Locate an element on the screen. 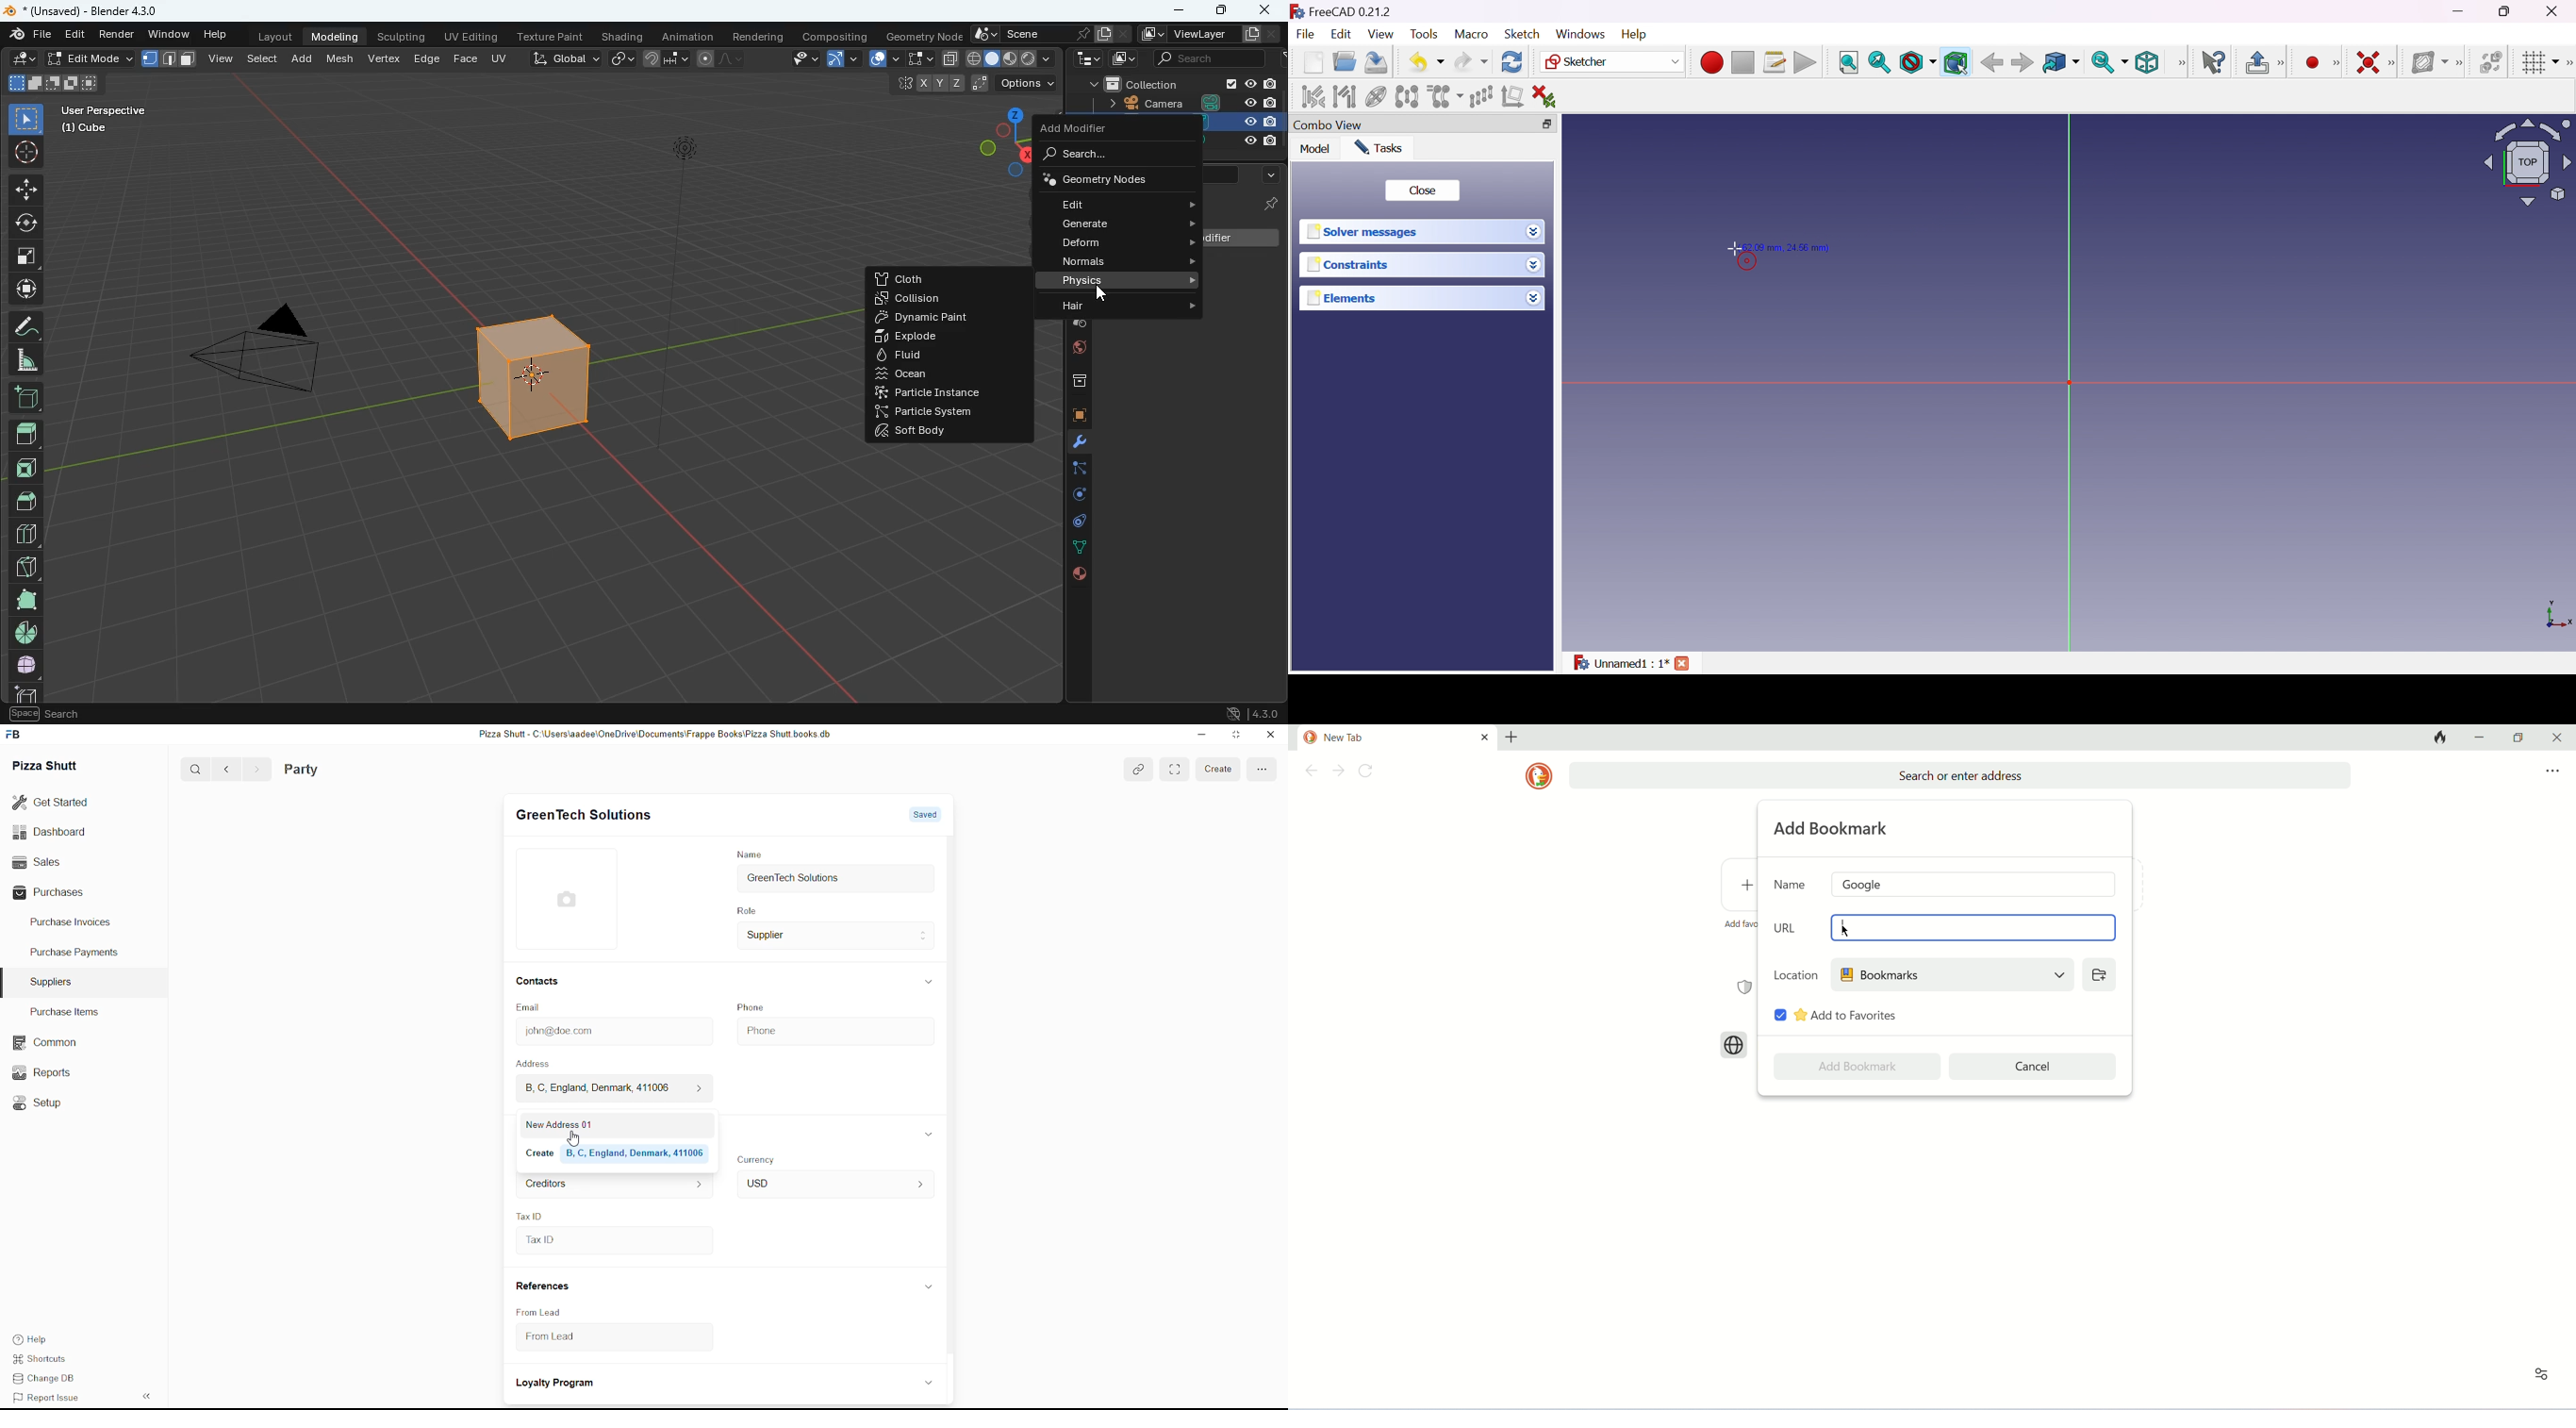 This screenshot has width=2576, height=1428. edit mode is located at coordinates (88, 59).